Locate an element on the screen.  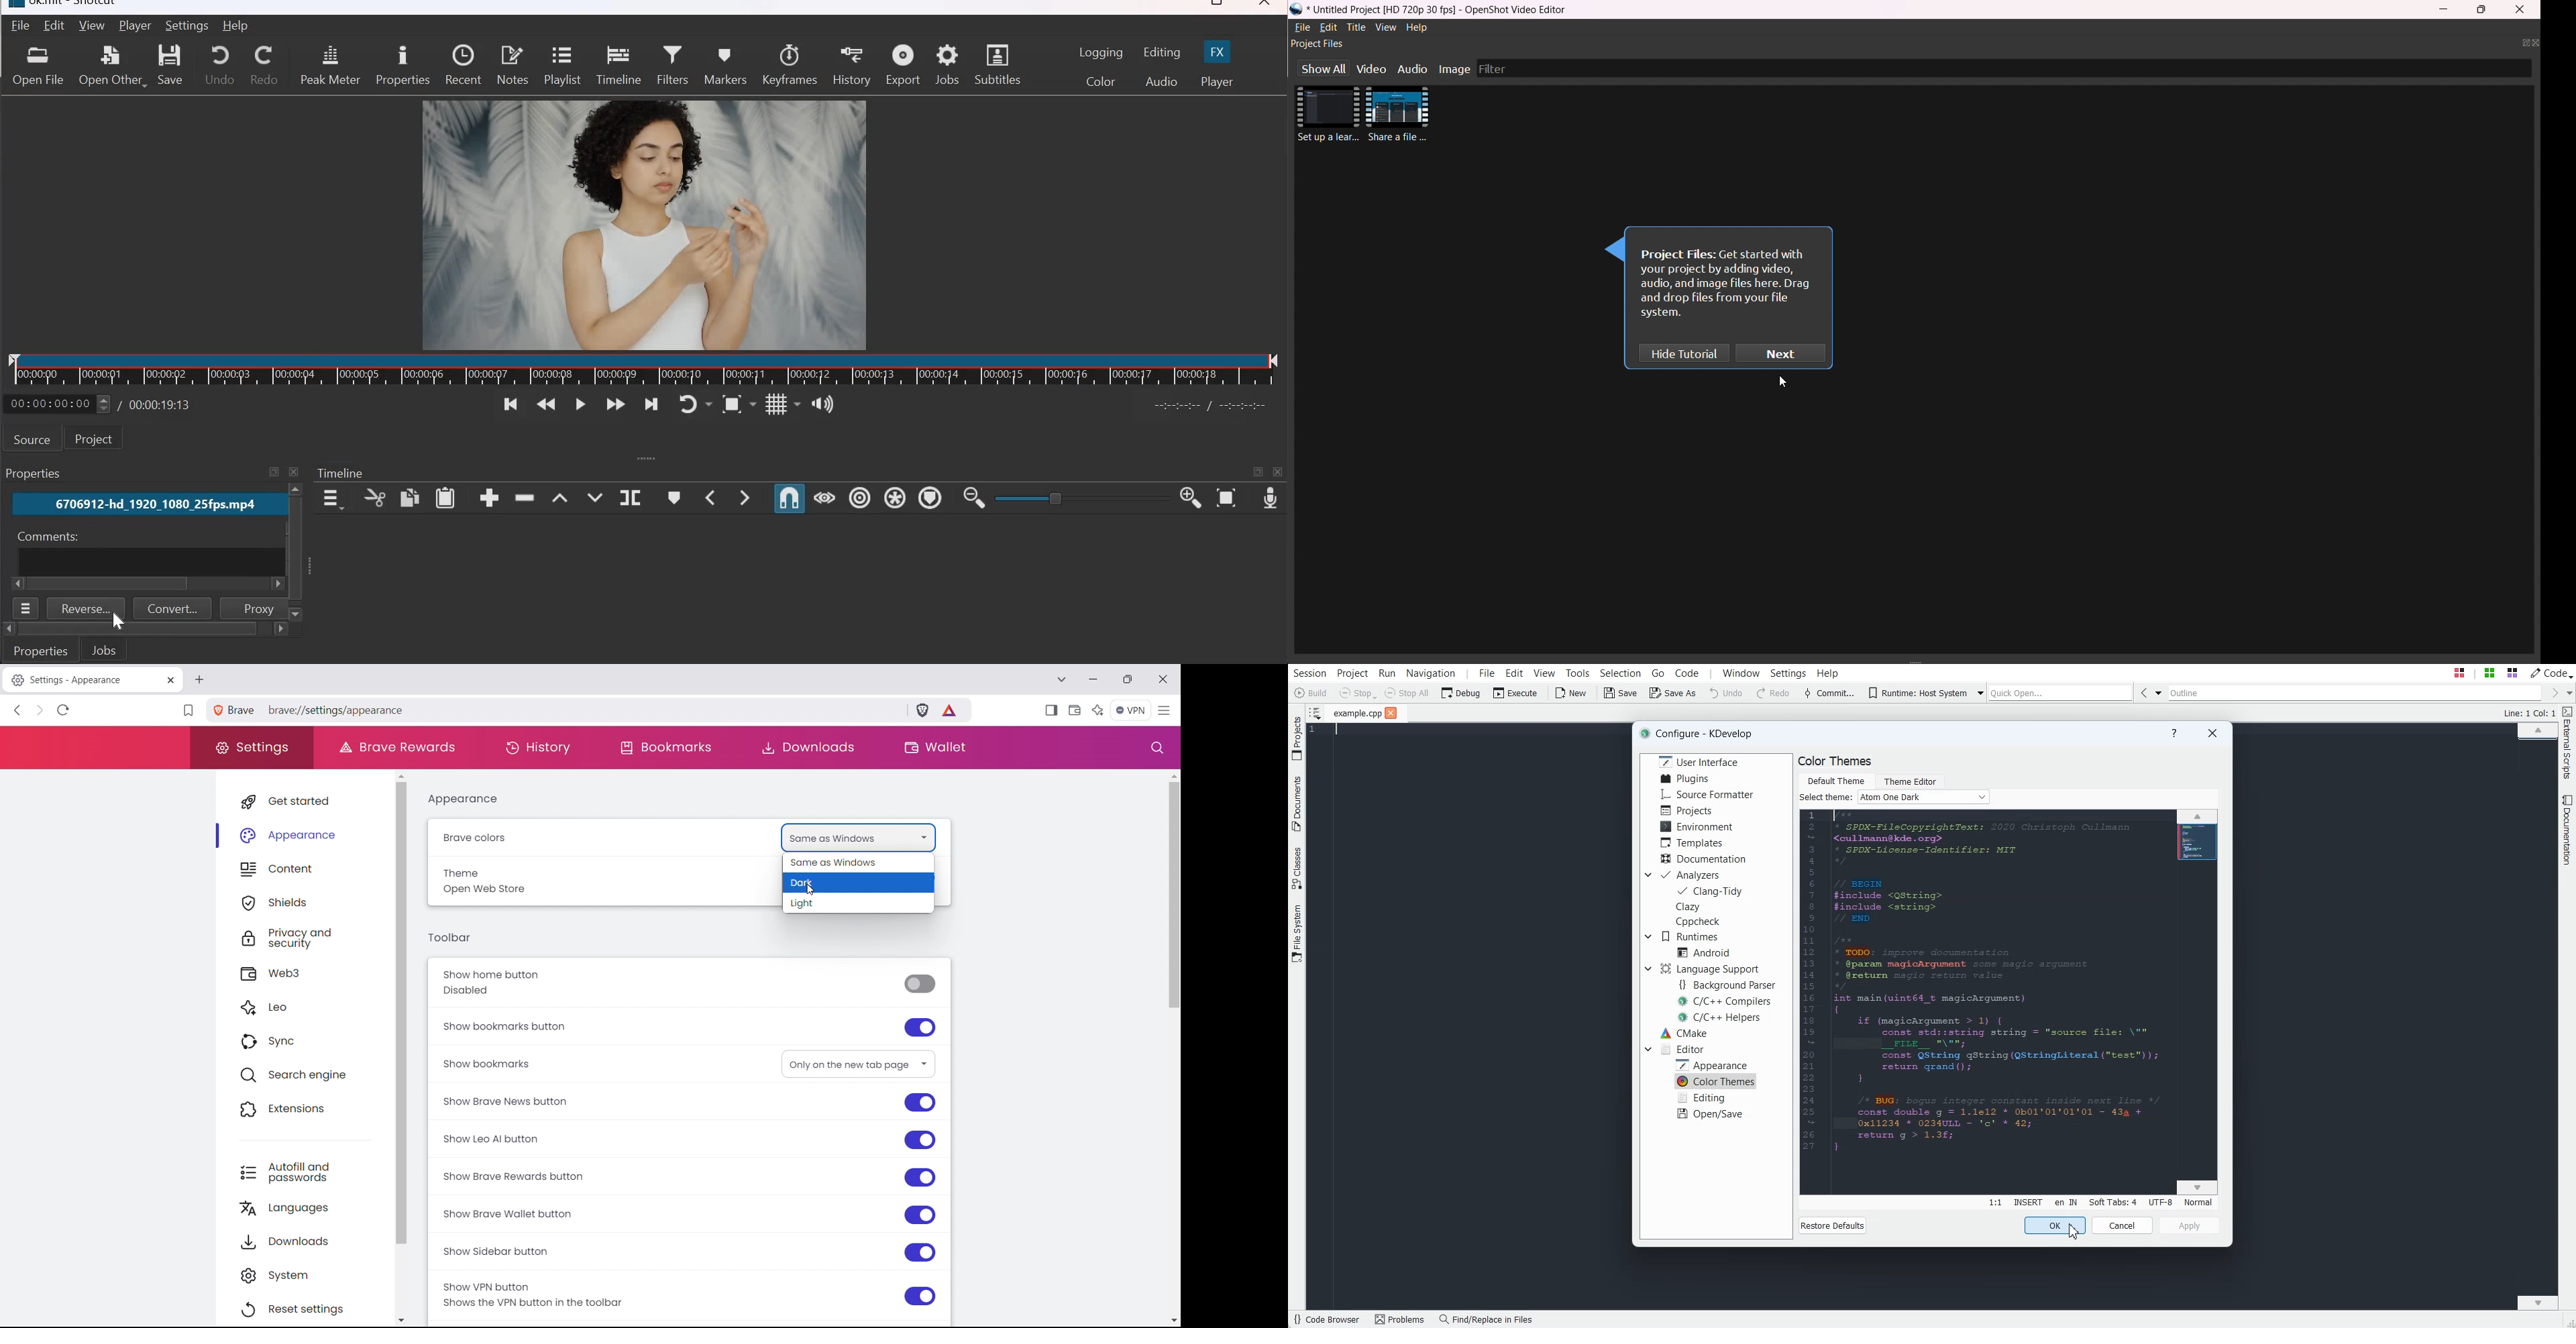
Play quickly backwards is located at coordinates (547, 404).